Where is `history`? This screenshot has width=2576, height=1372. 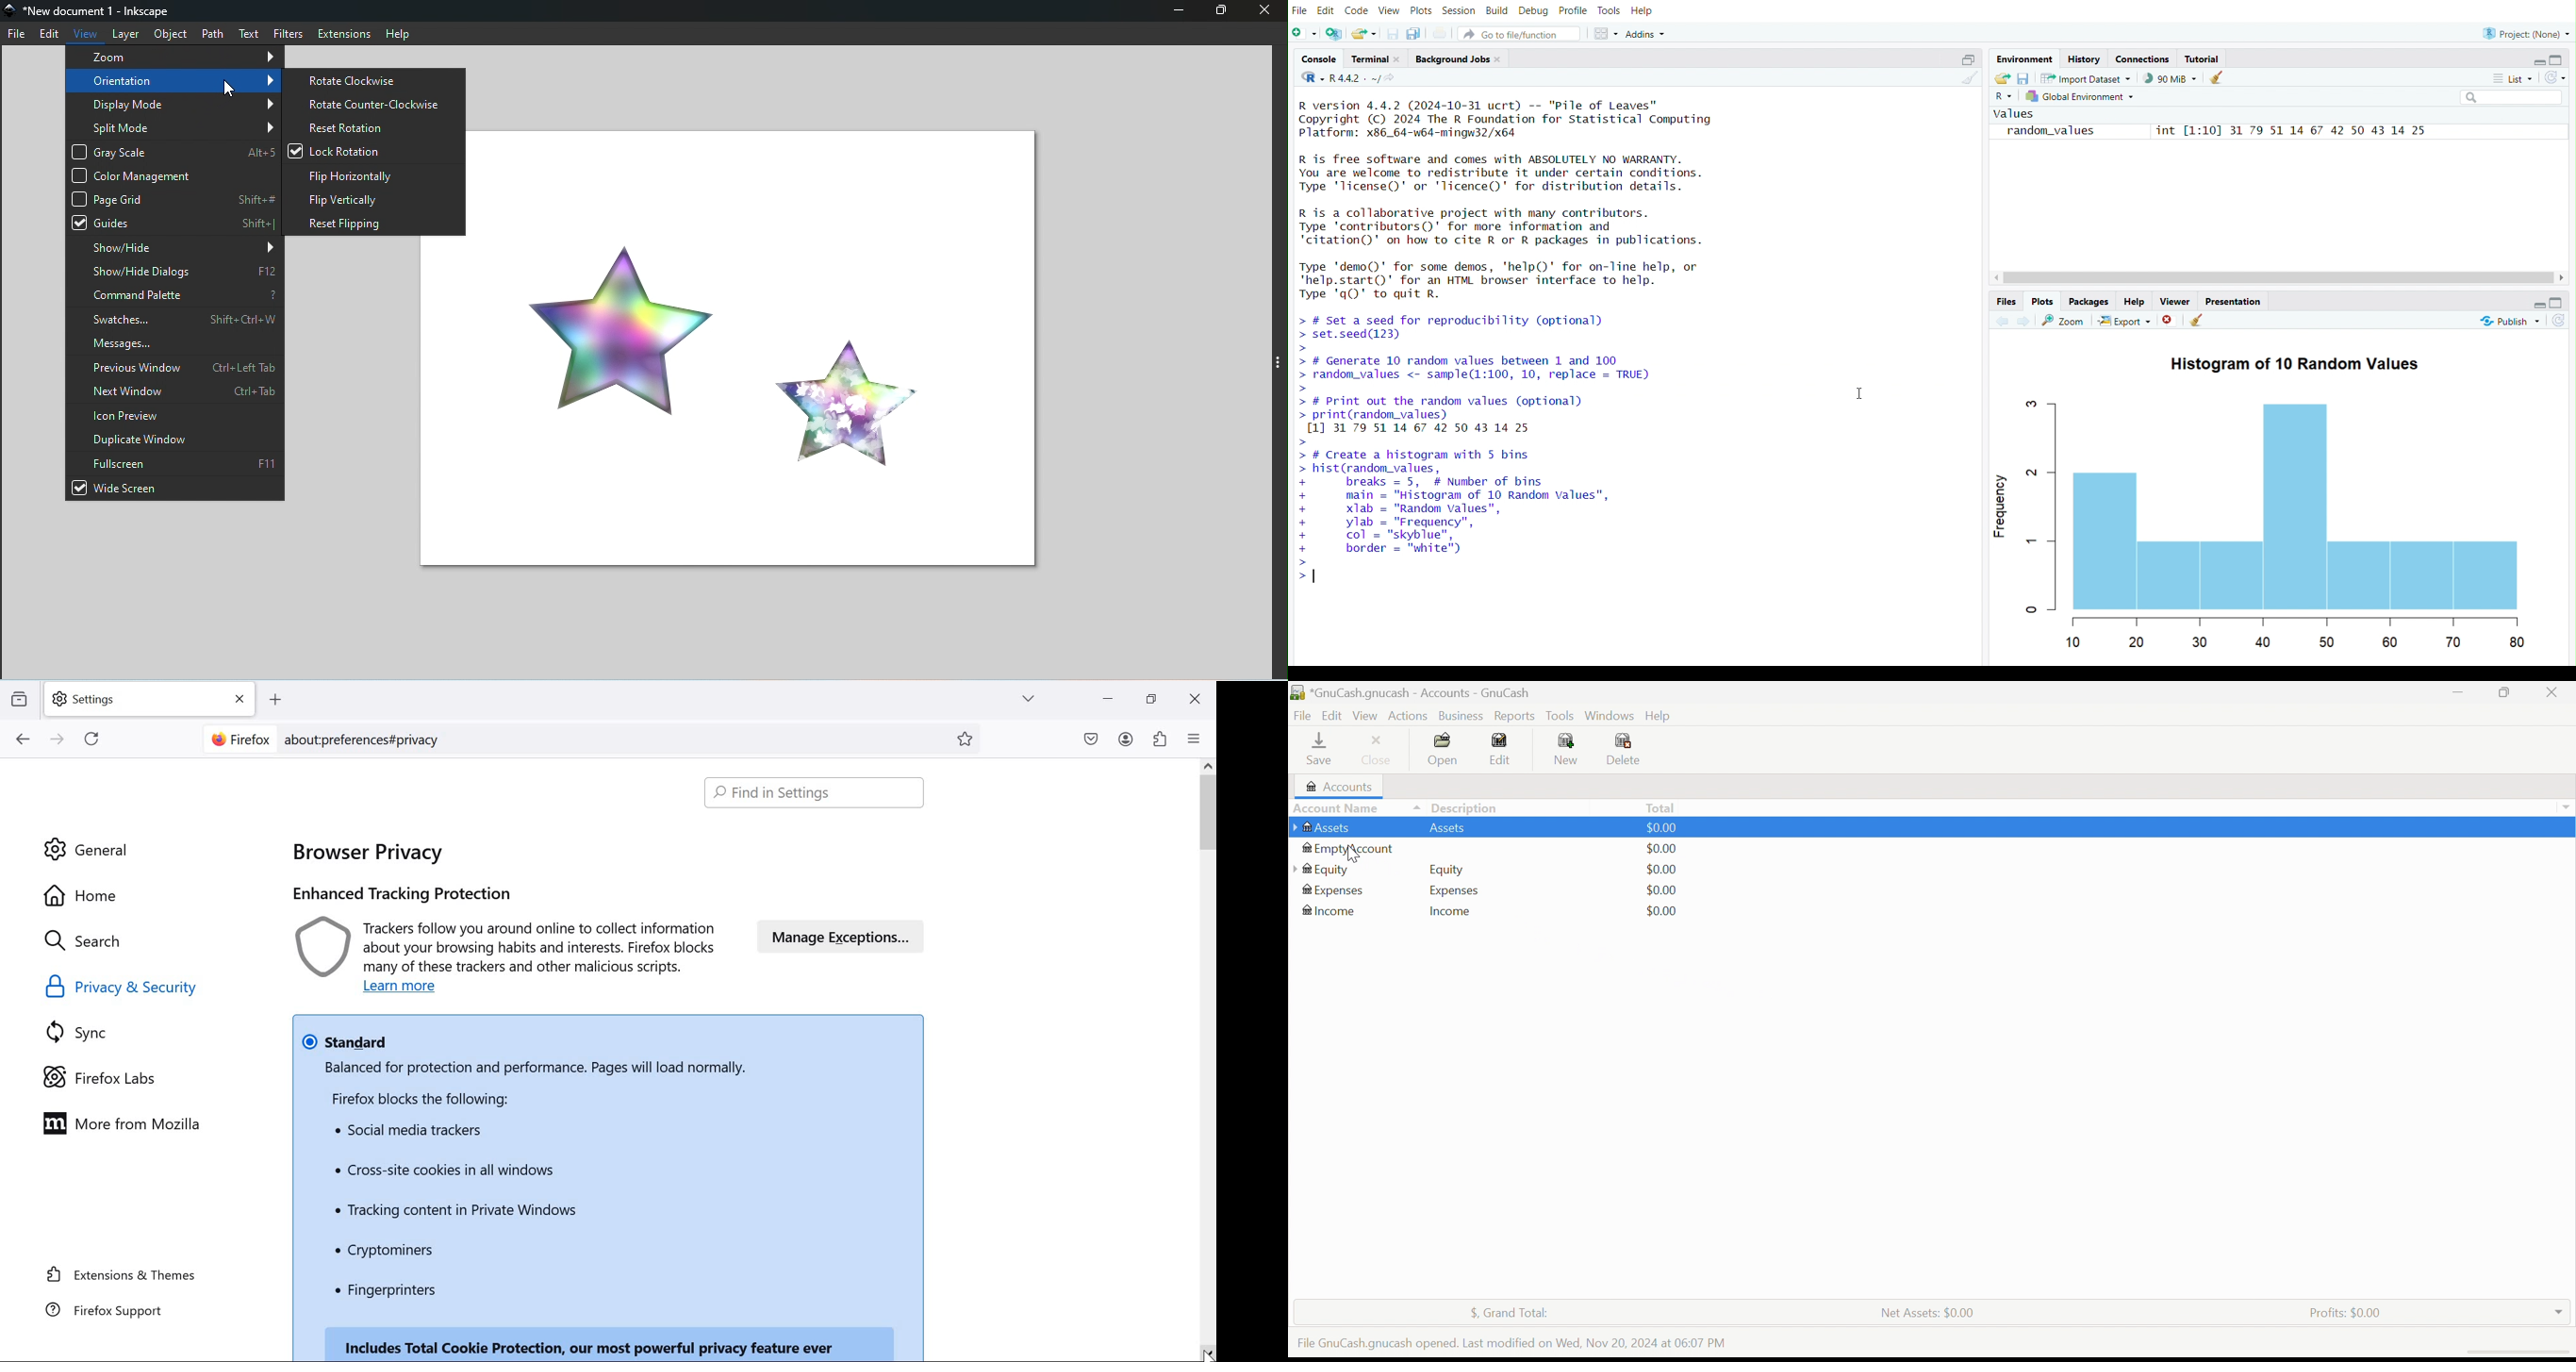
history is located at coordinates (2085, 58).